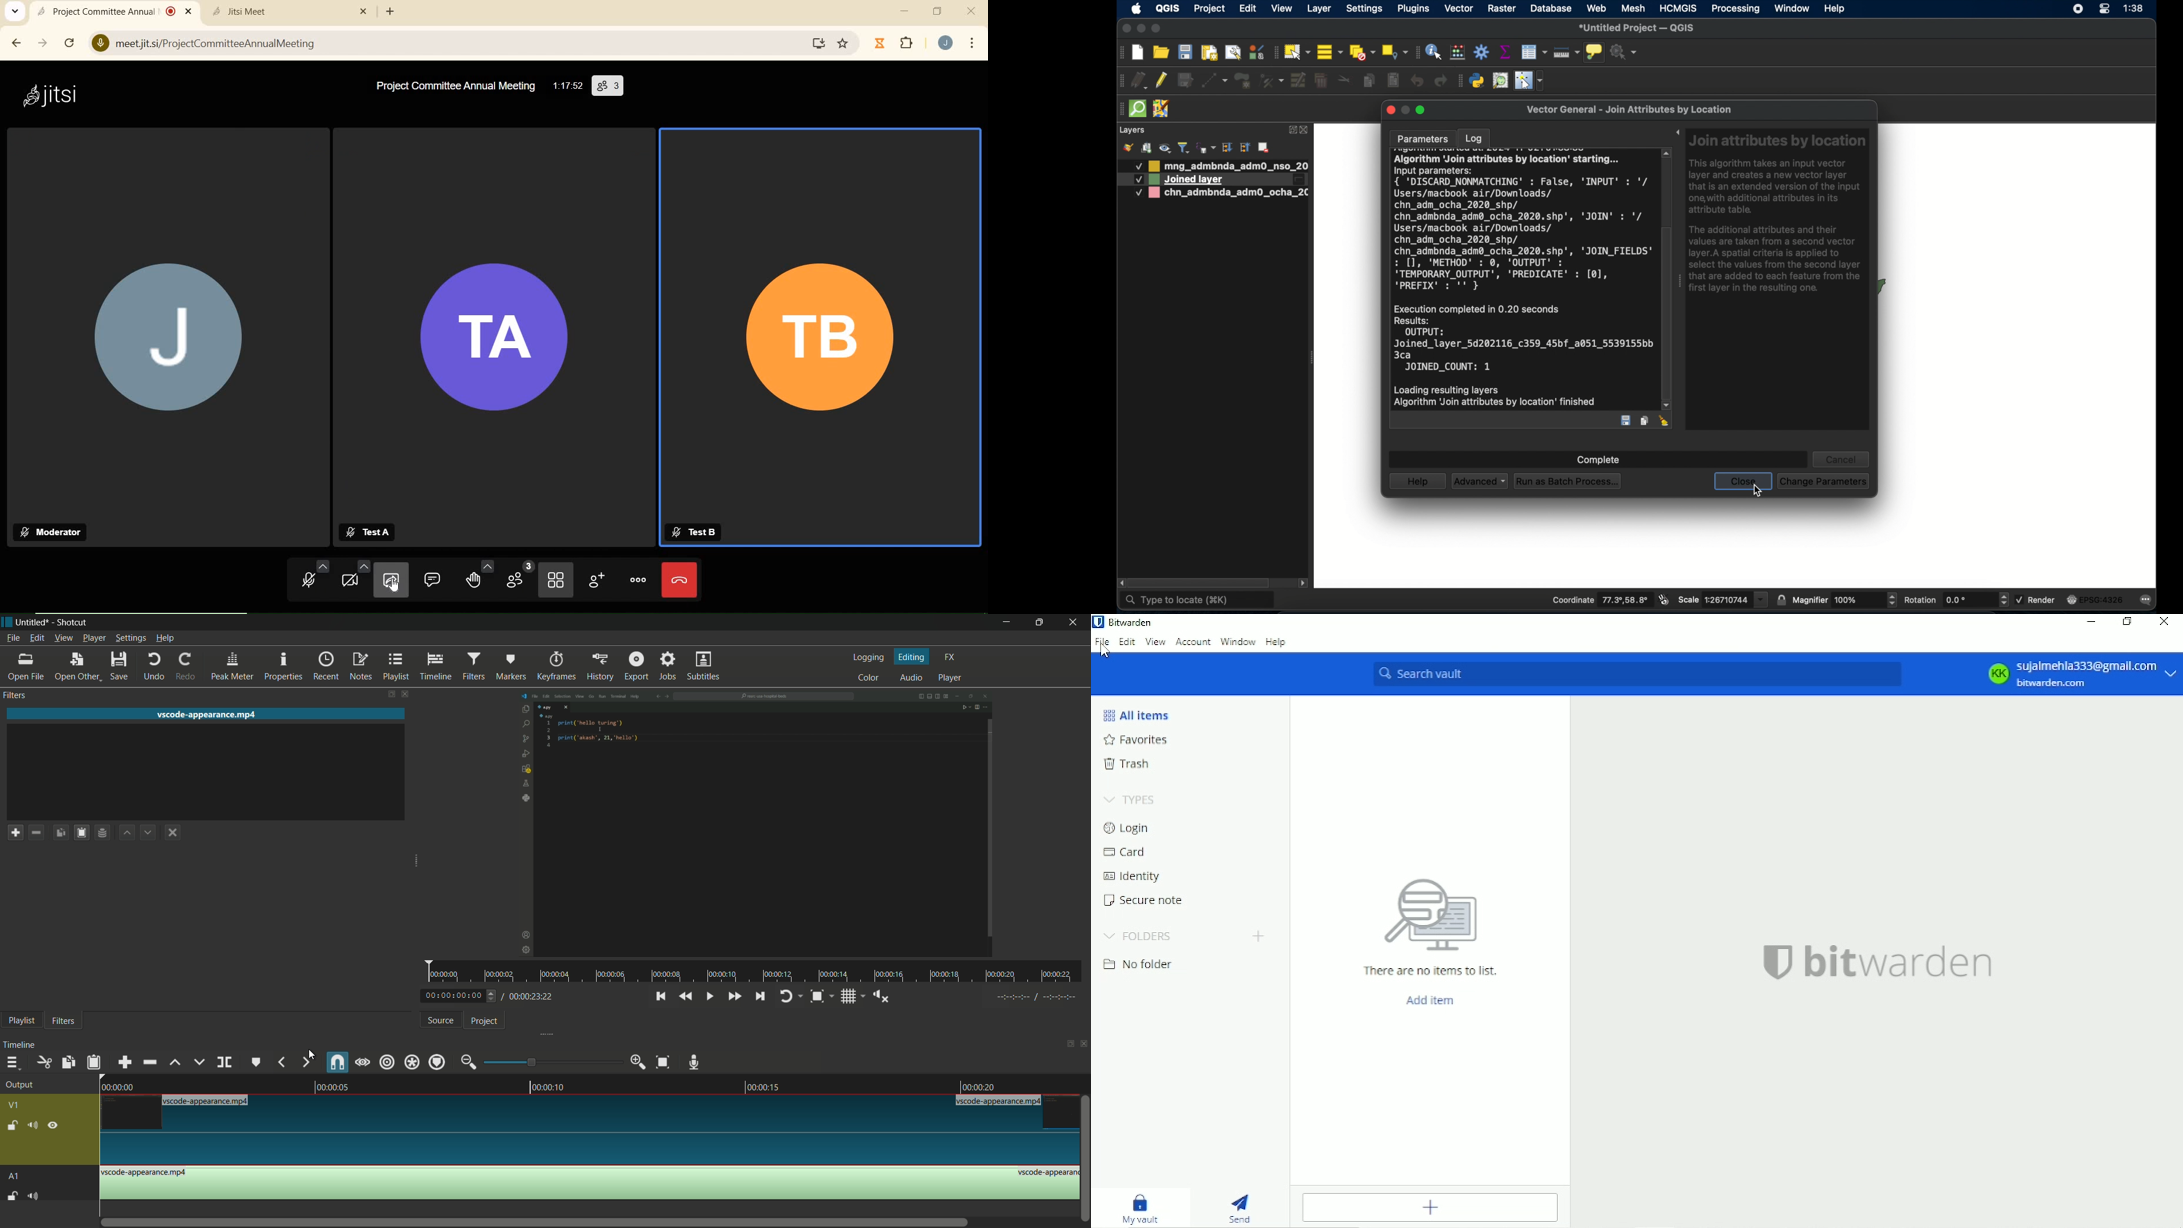  What do you see at coordinates (479, 575) in the screenshot?
I see `raise your hand` at bounding box center [479, 575].